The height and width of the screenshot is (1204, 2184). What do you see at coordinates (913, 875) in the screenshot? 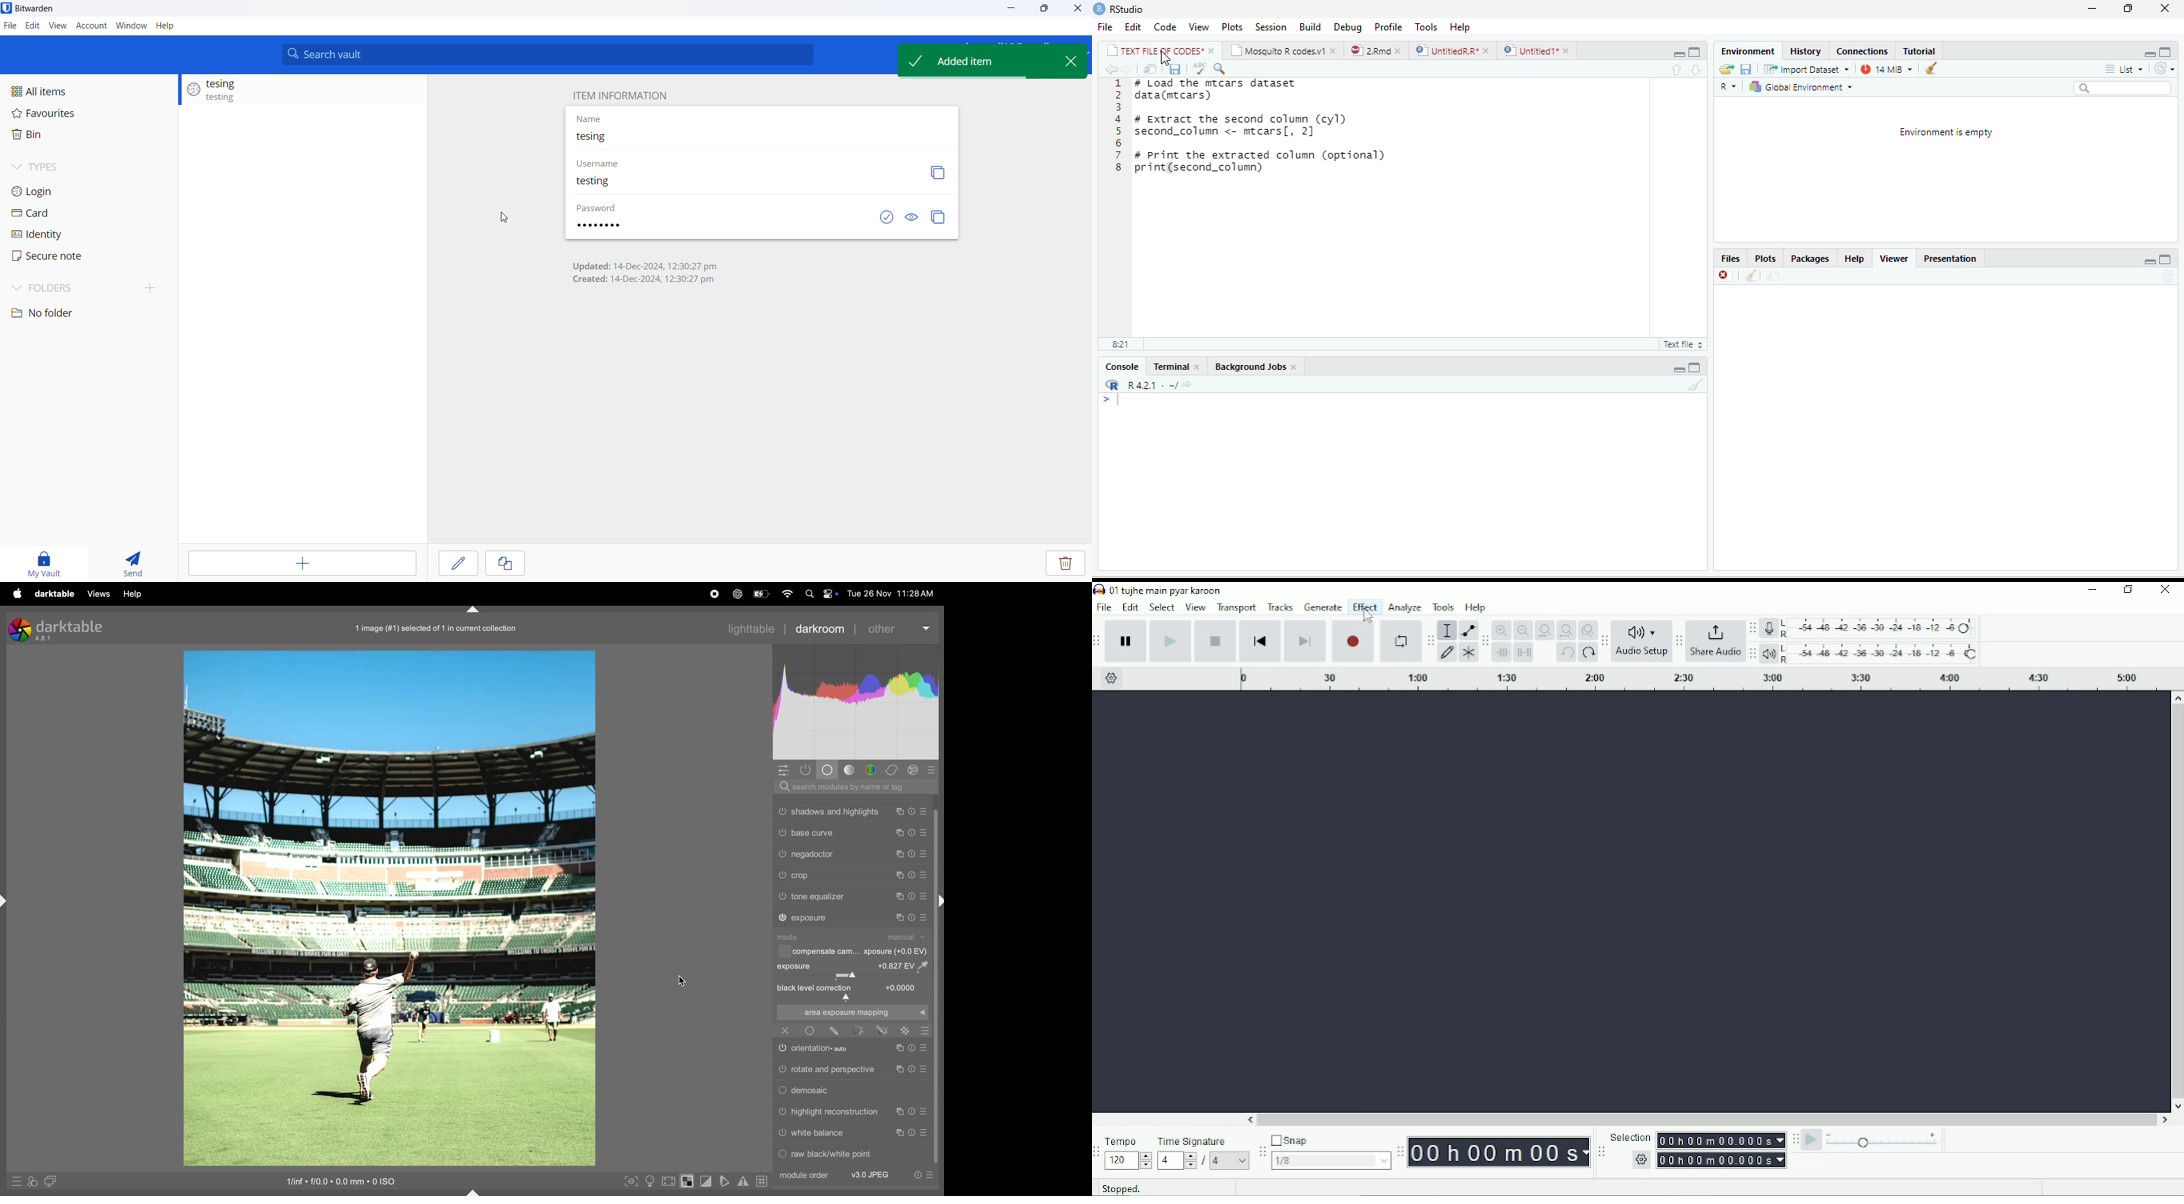
I see `reset presets` at bounding box center [913, 875].